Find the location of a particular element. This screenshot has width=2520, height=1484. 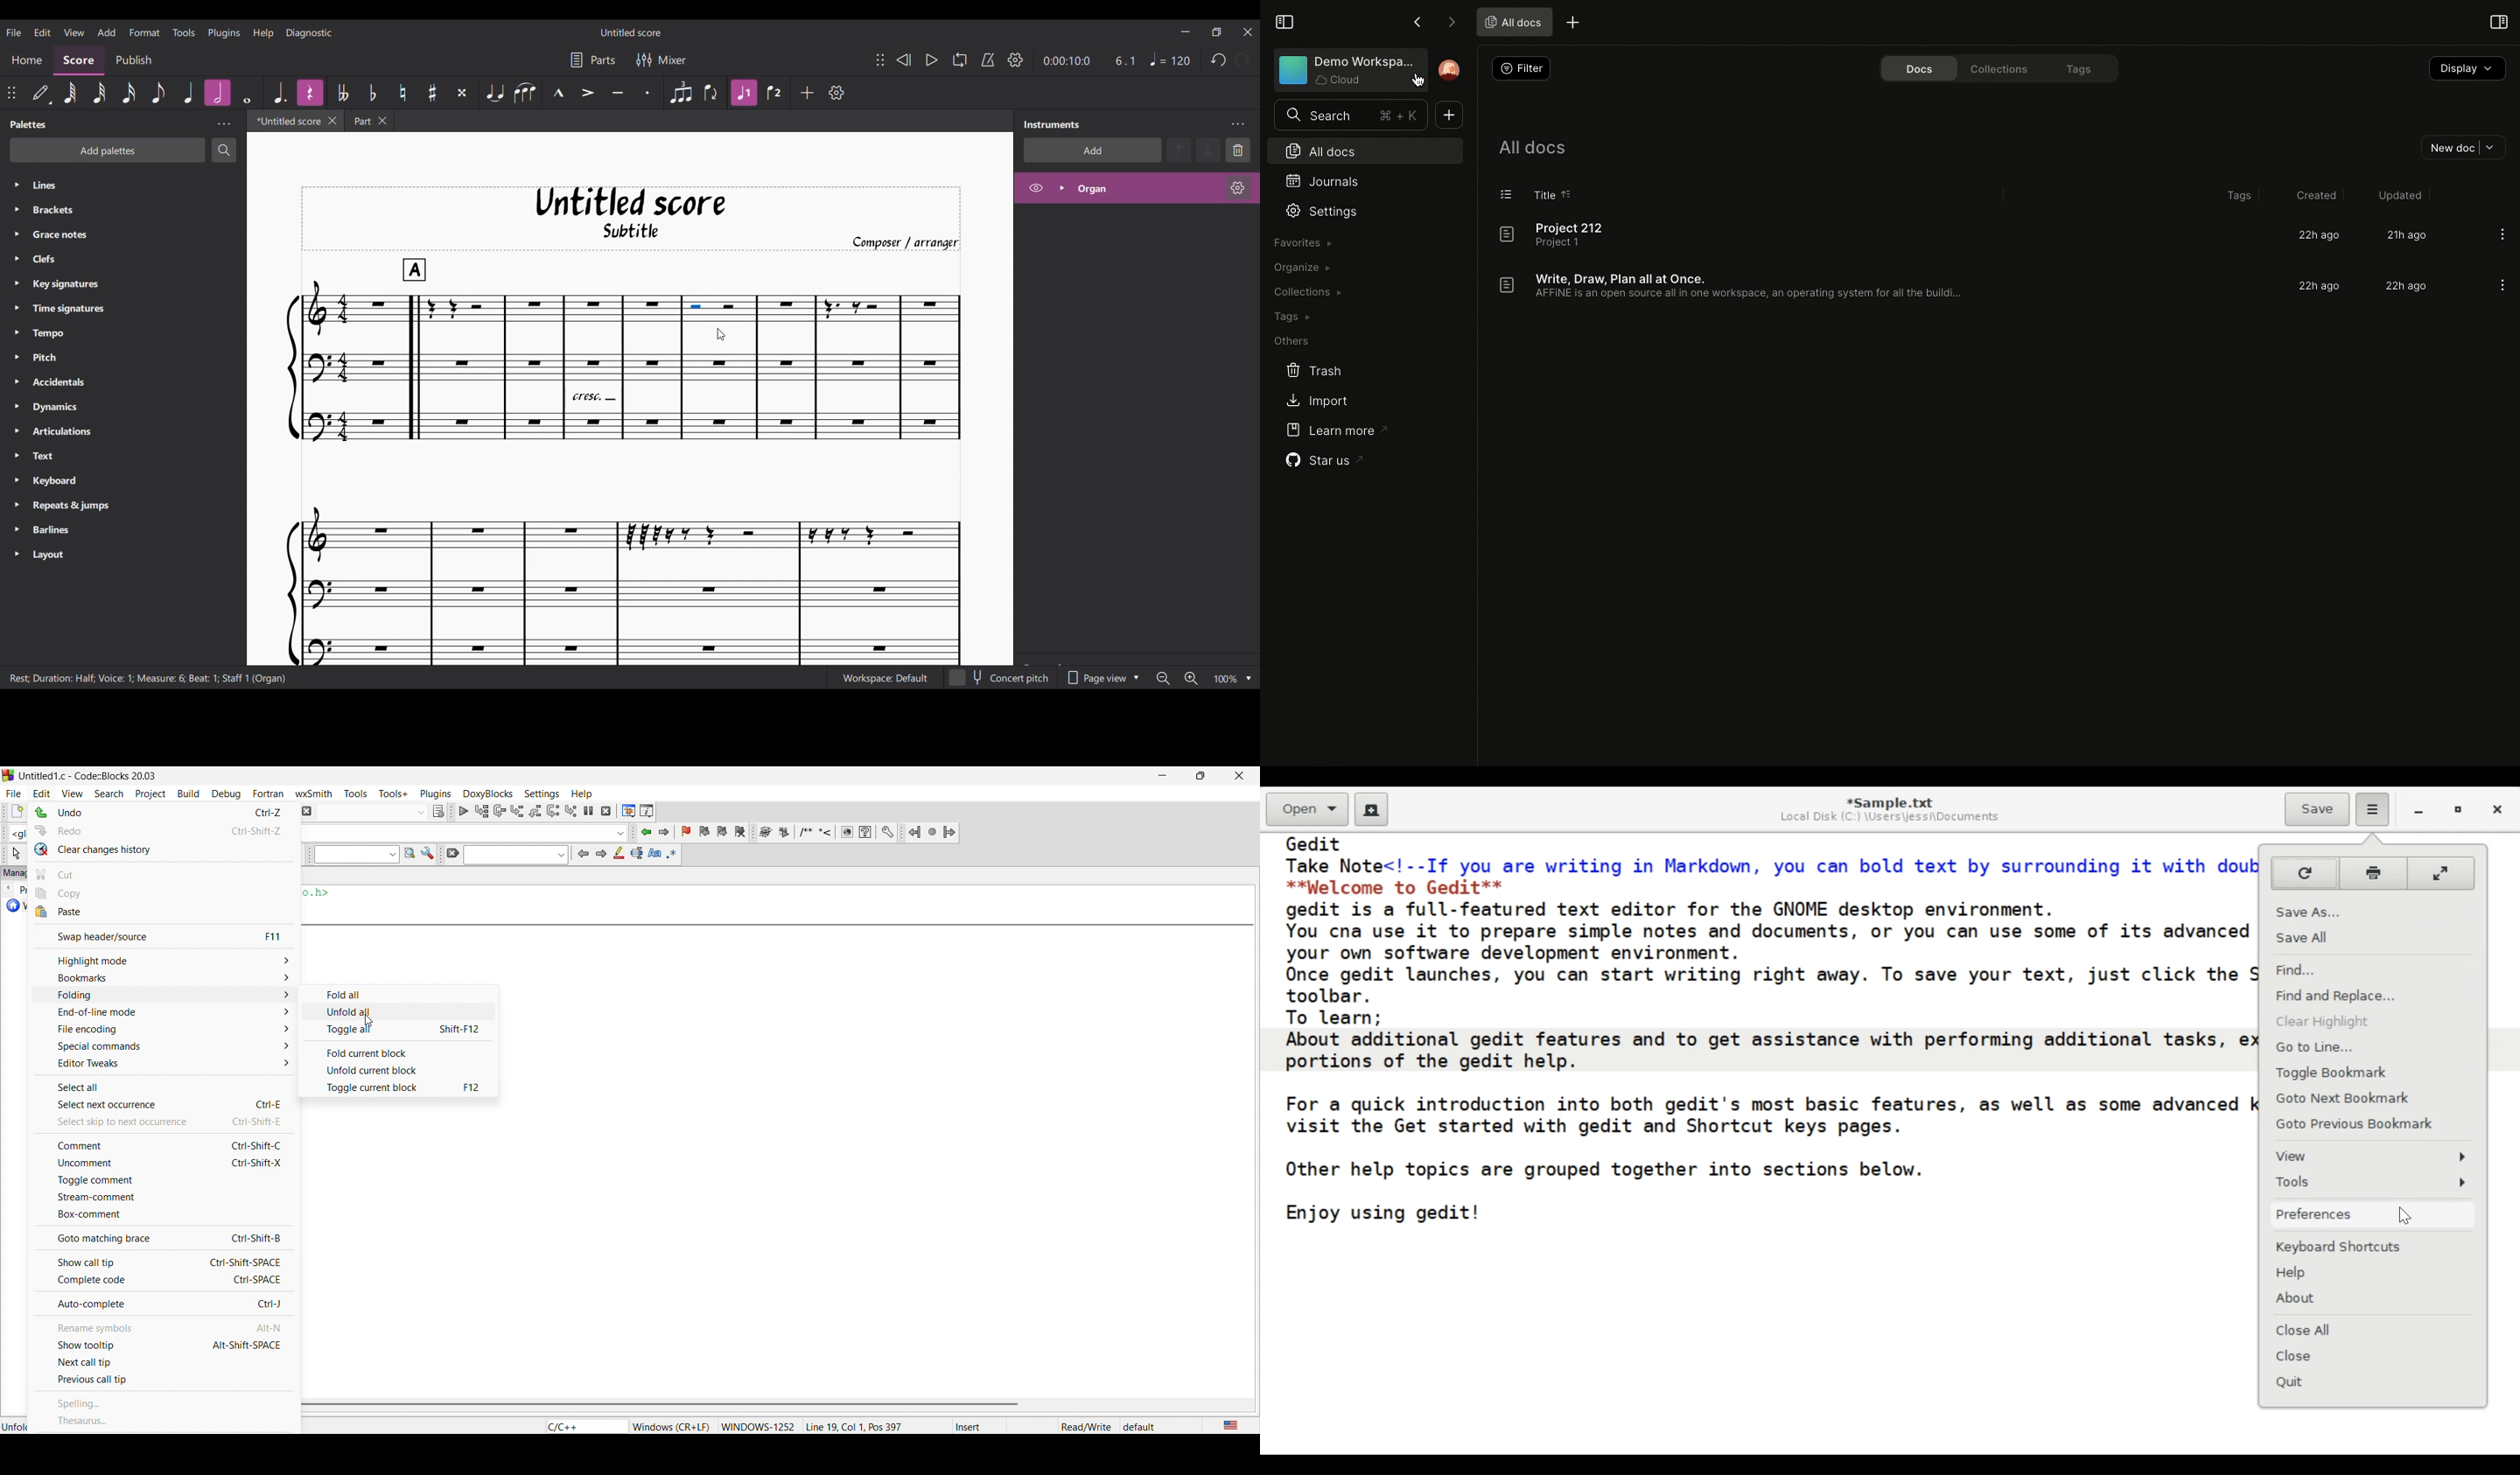

paste is located at coordinates (163, 913).